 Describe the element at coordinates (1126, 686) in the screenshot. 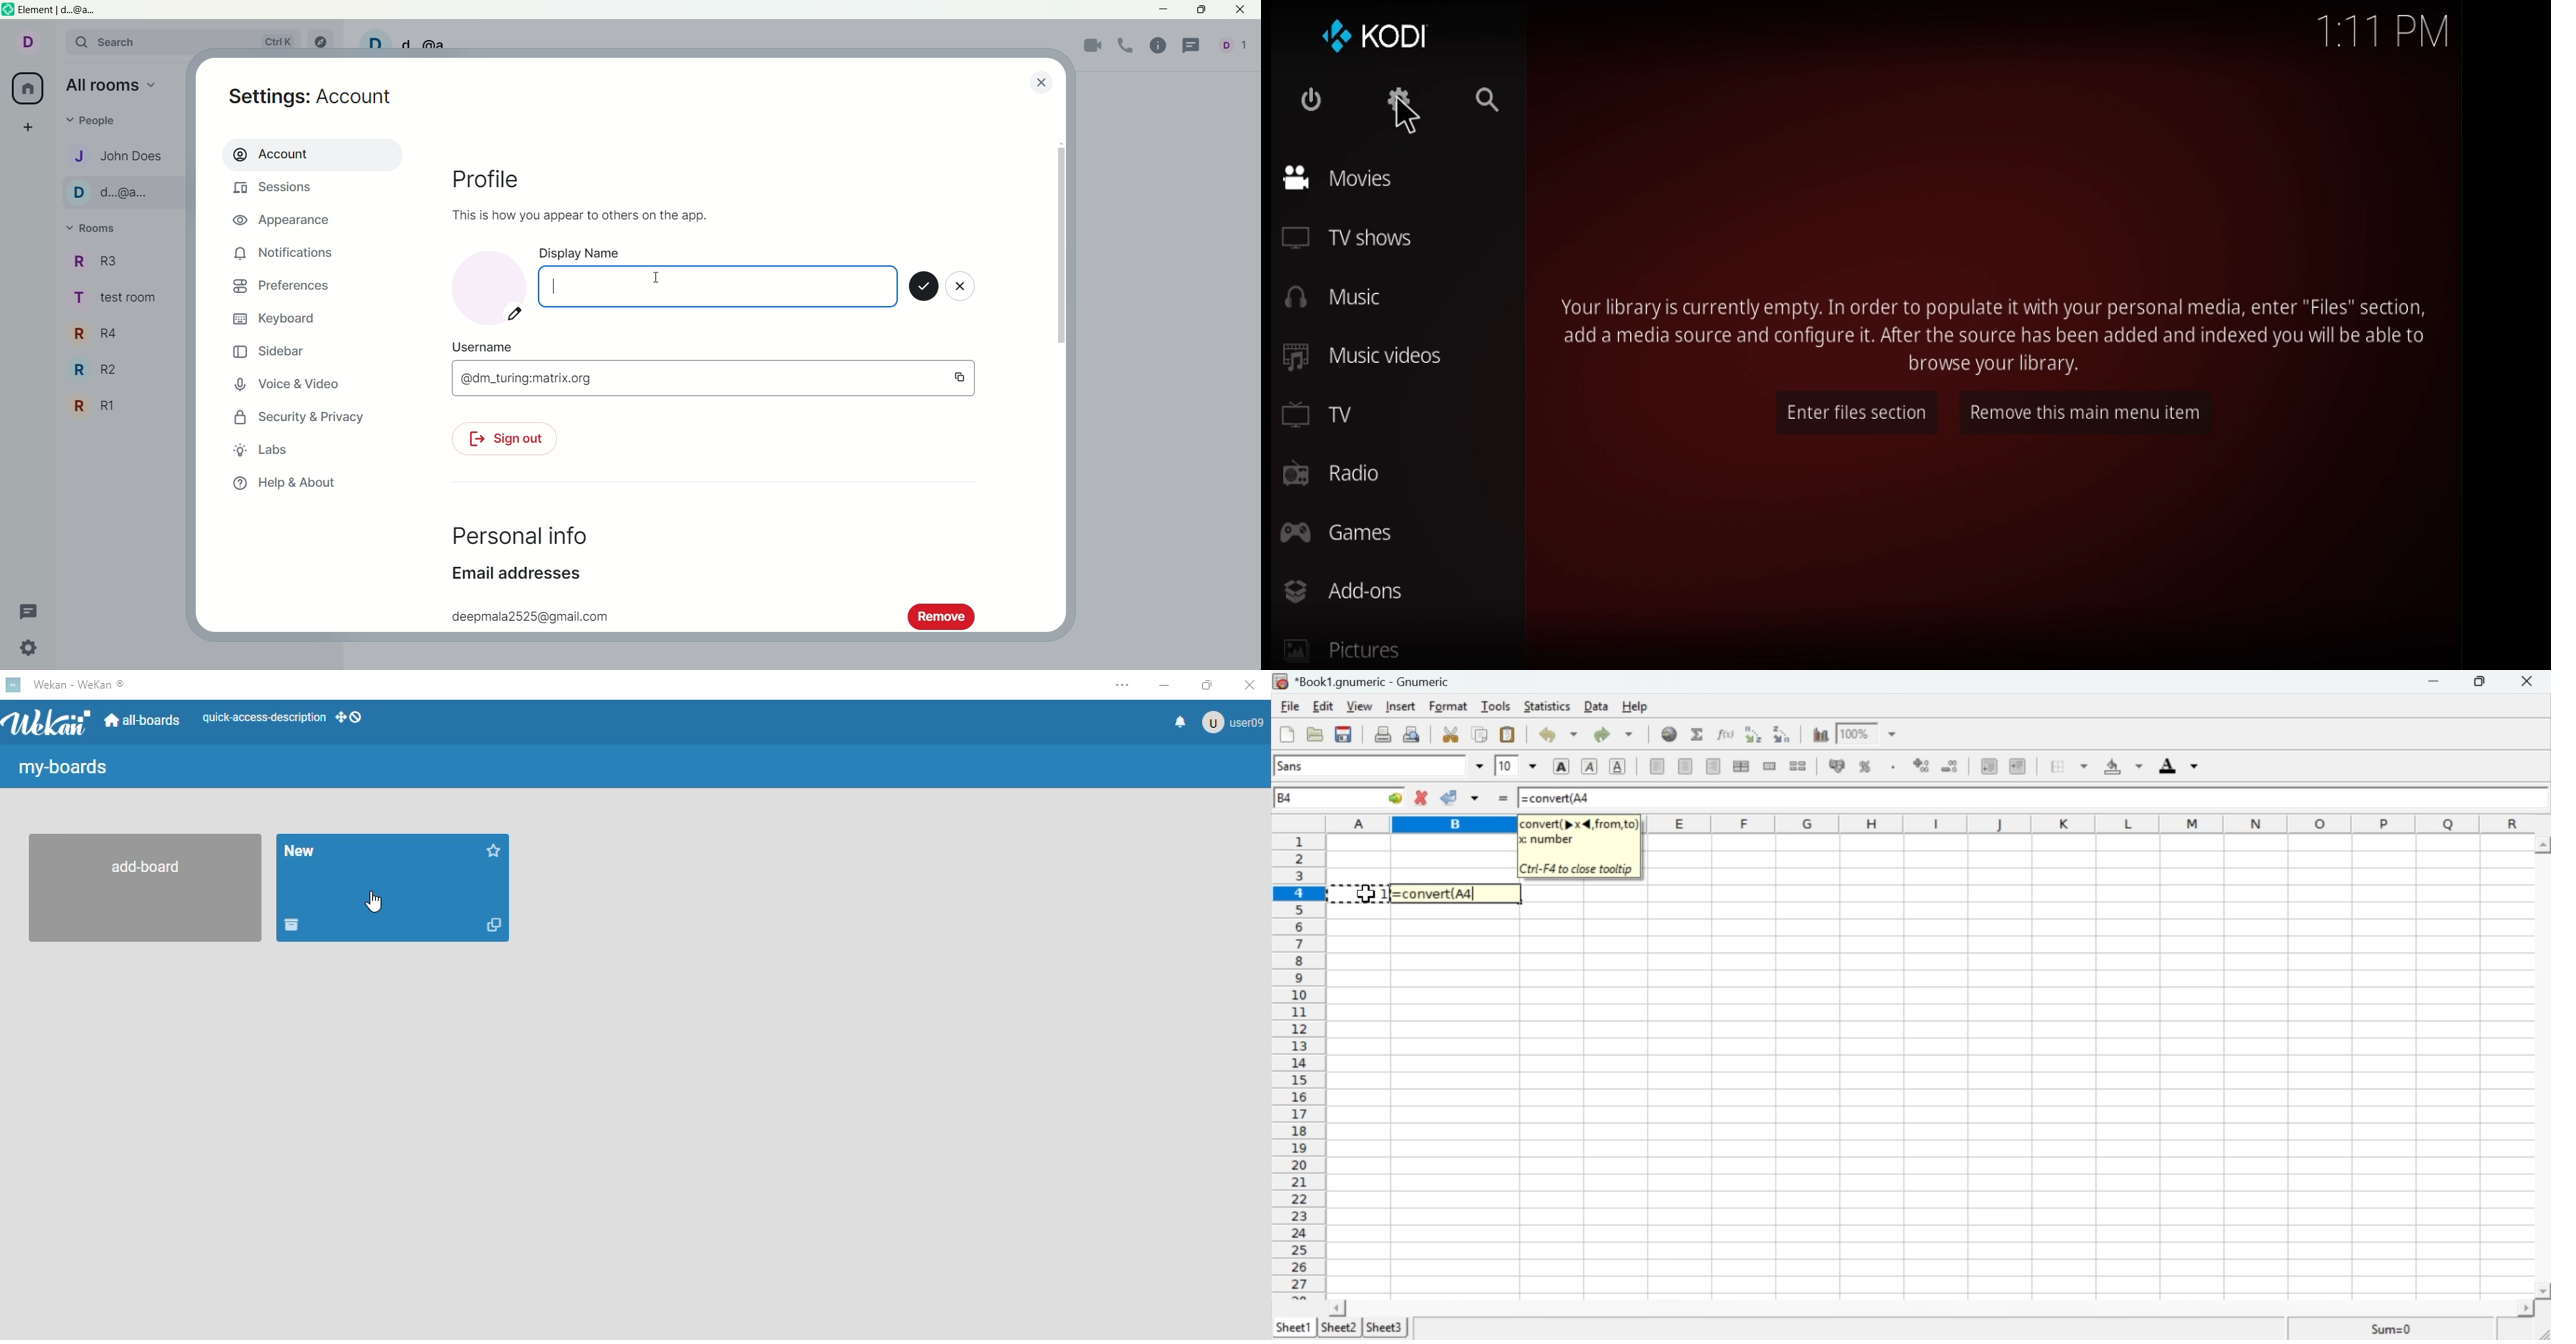

I see `settings and more` at that location.